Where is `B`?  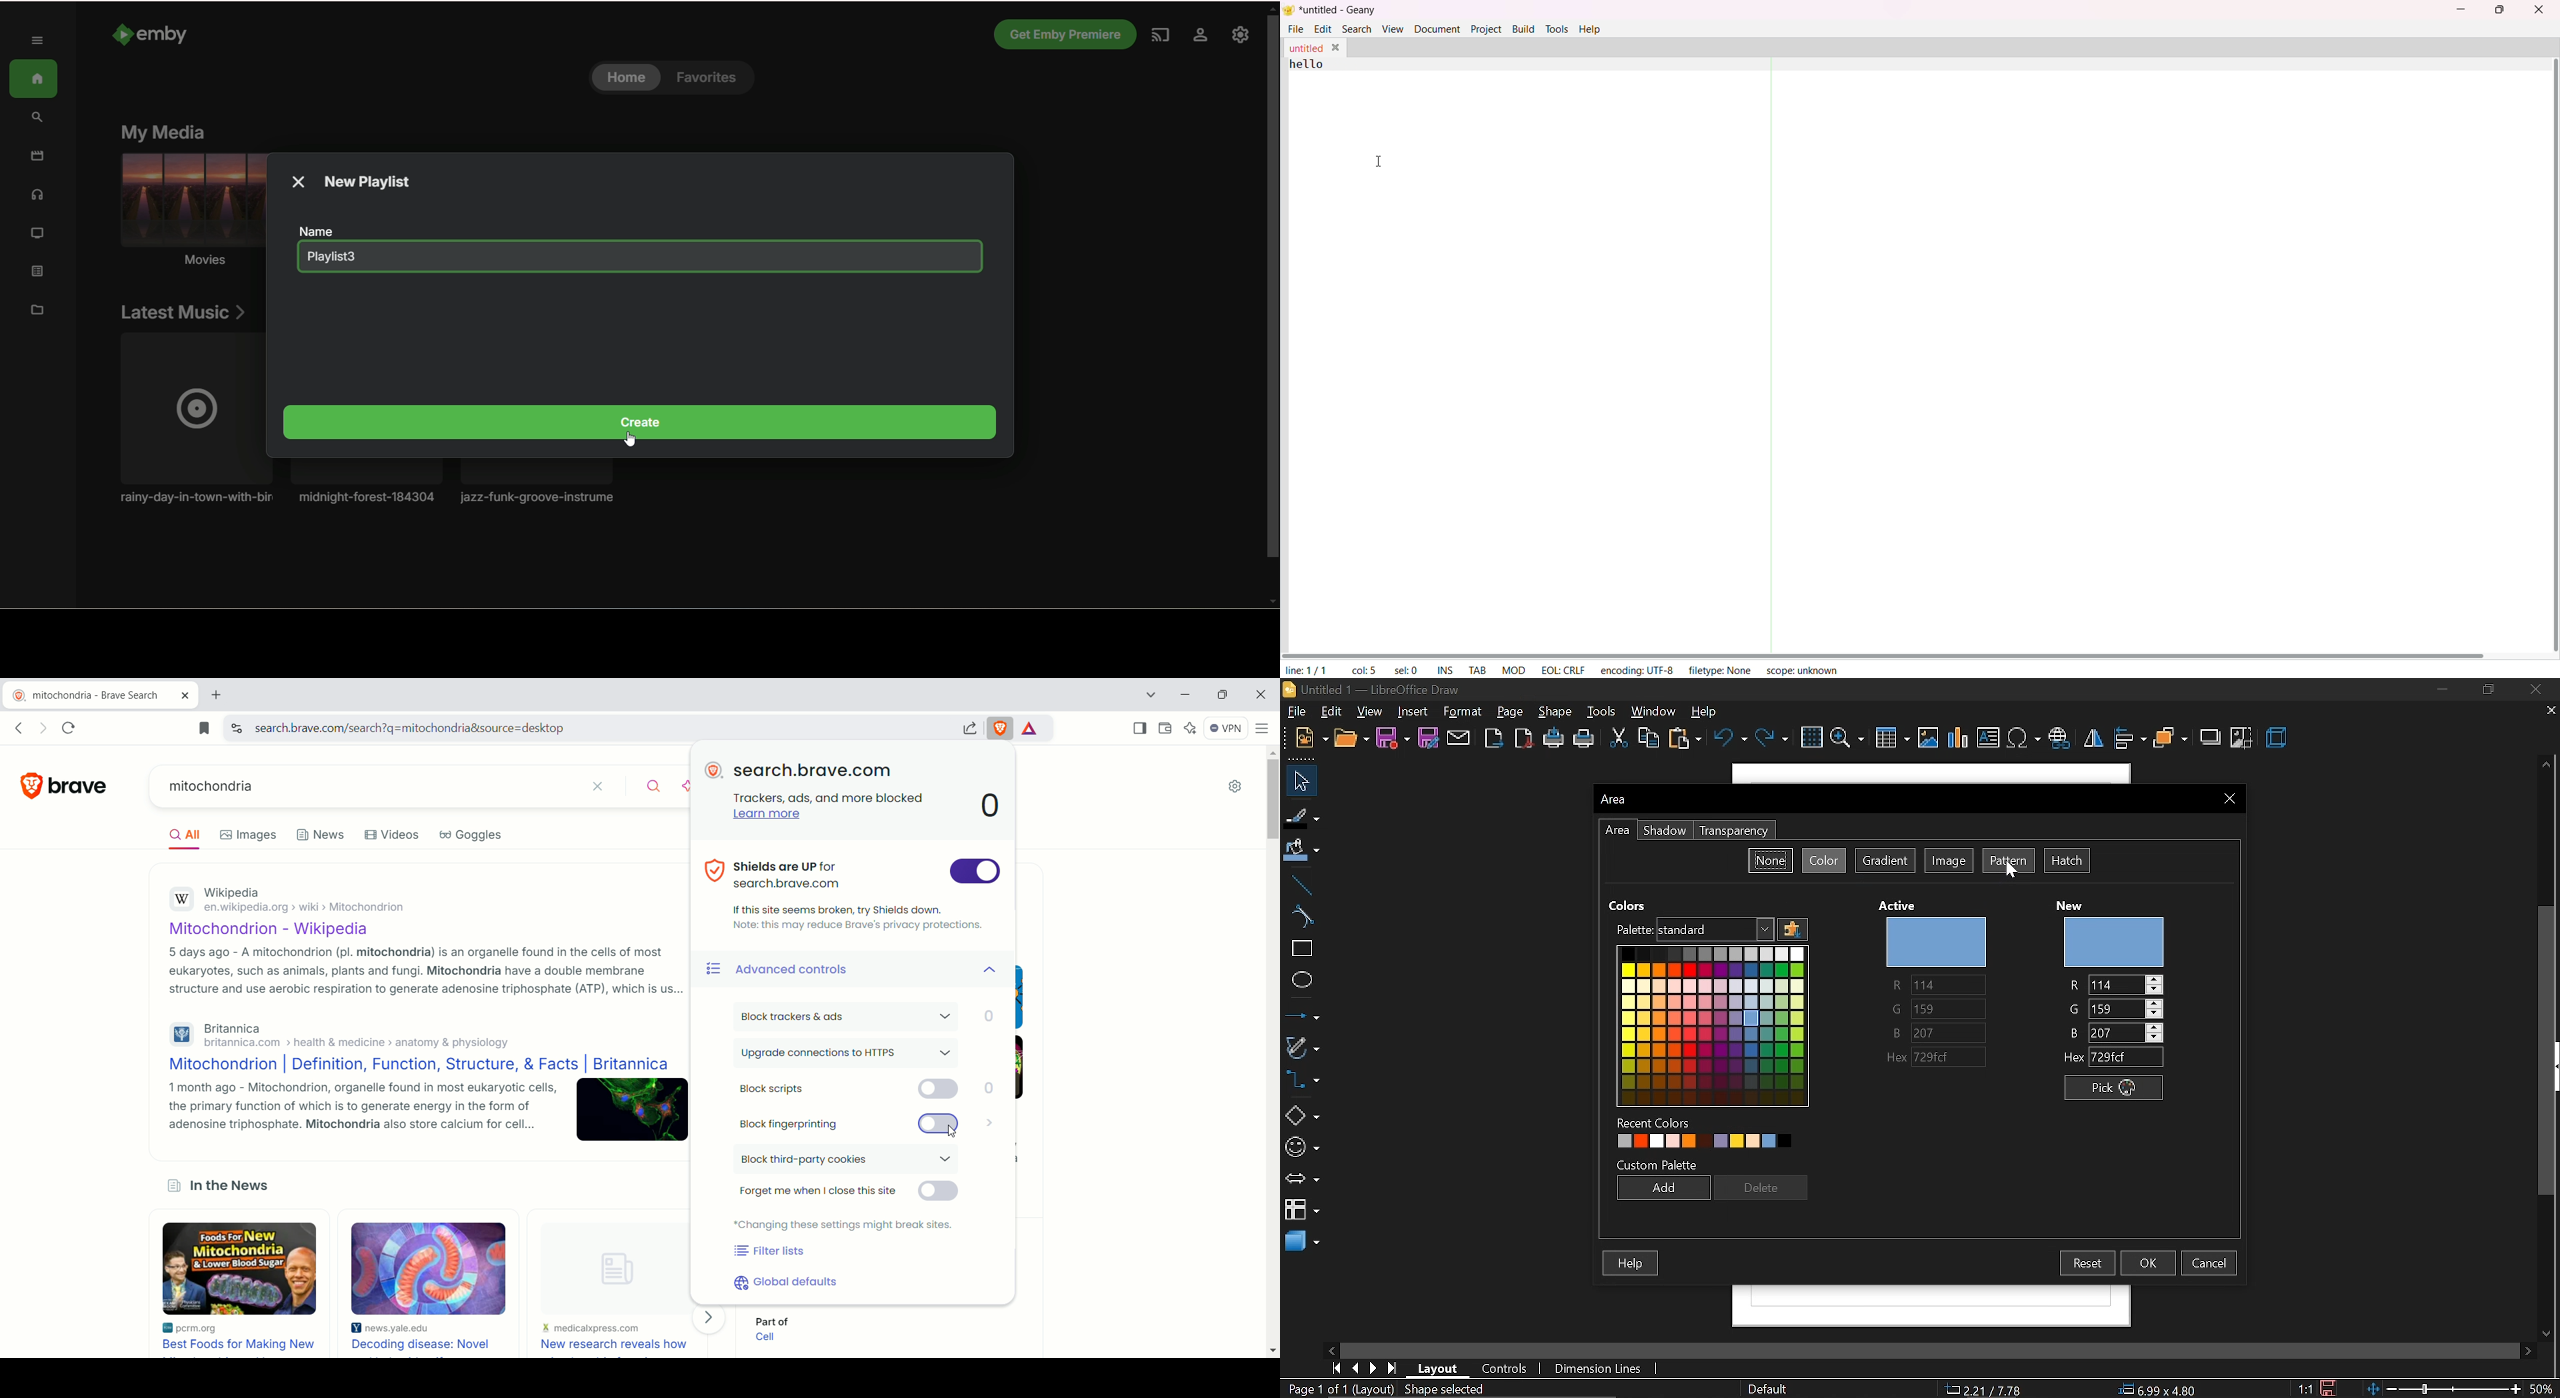 B is located at coordinates (1889, 1031).